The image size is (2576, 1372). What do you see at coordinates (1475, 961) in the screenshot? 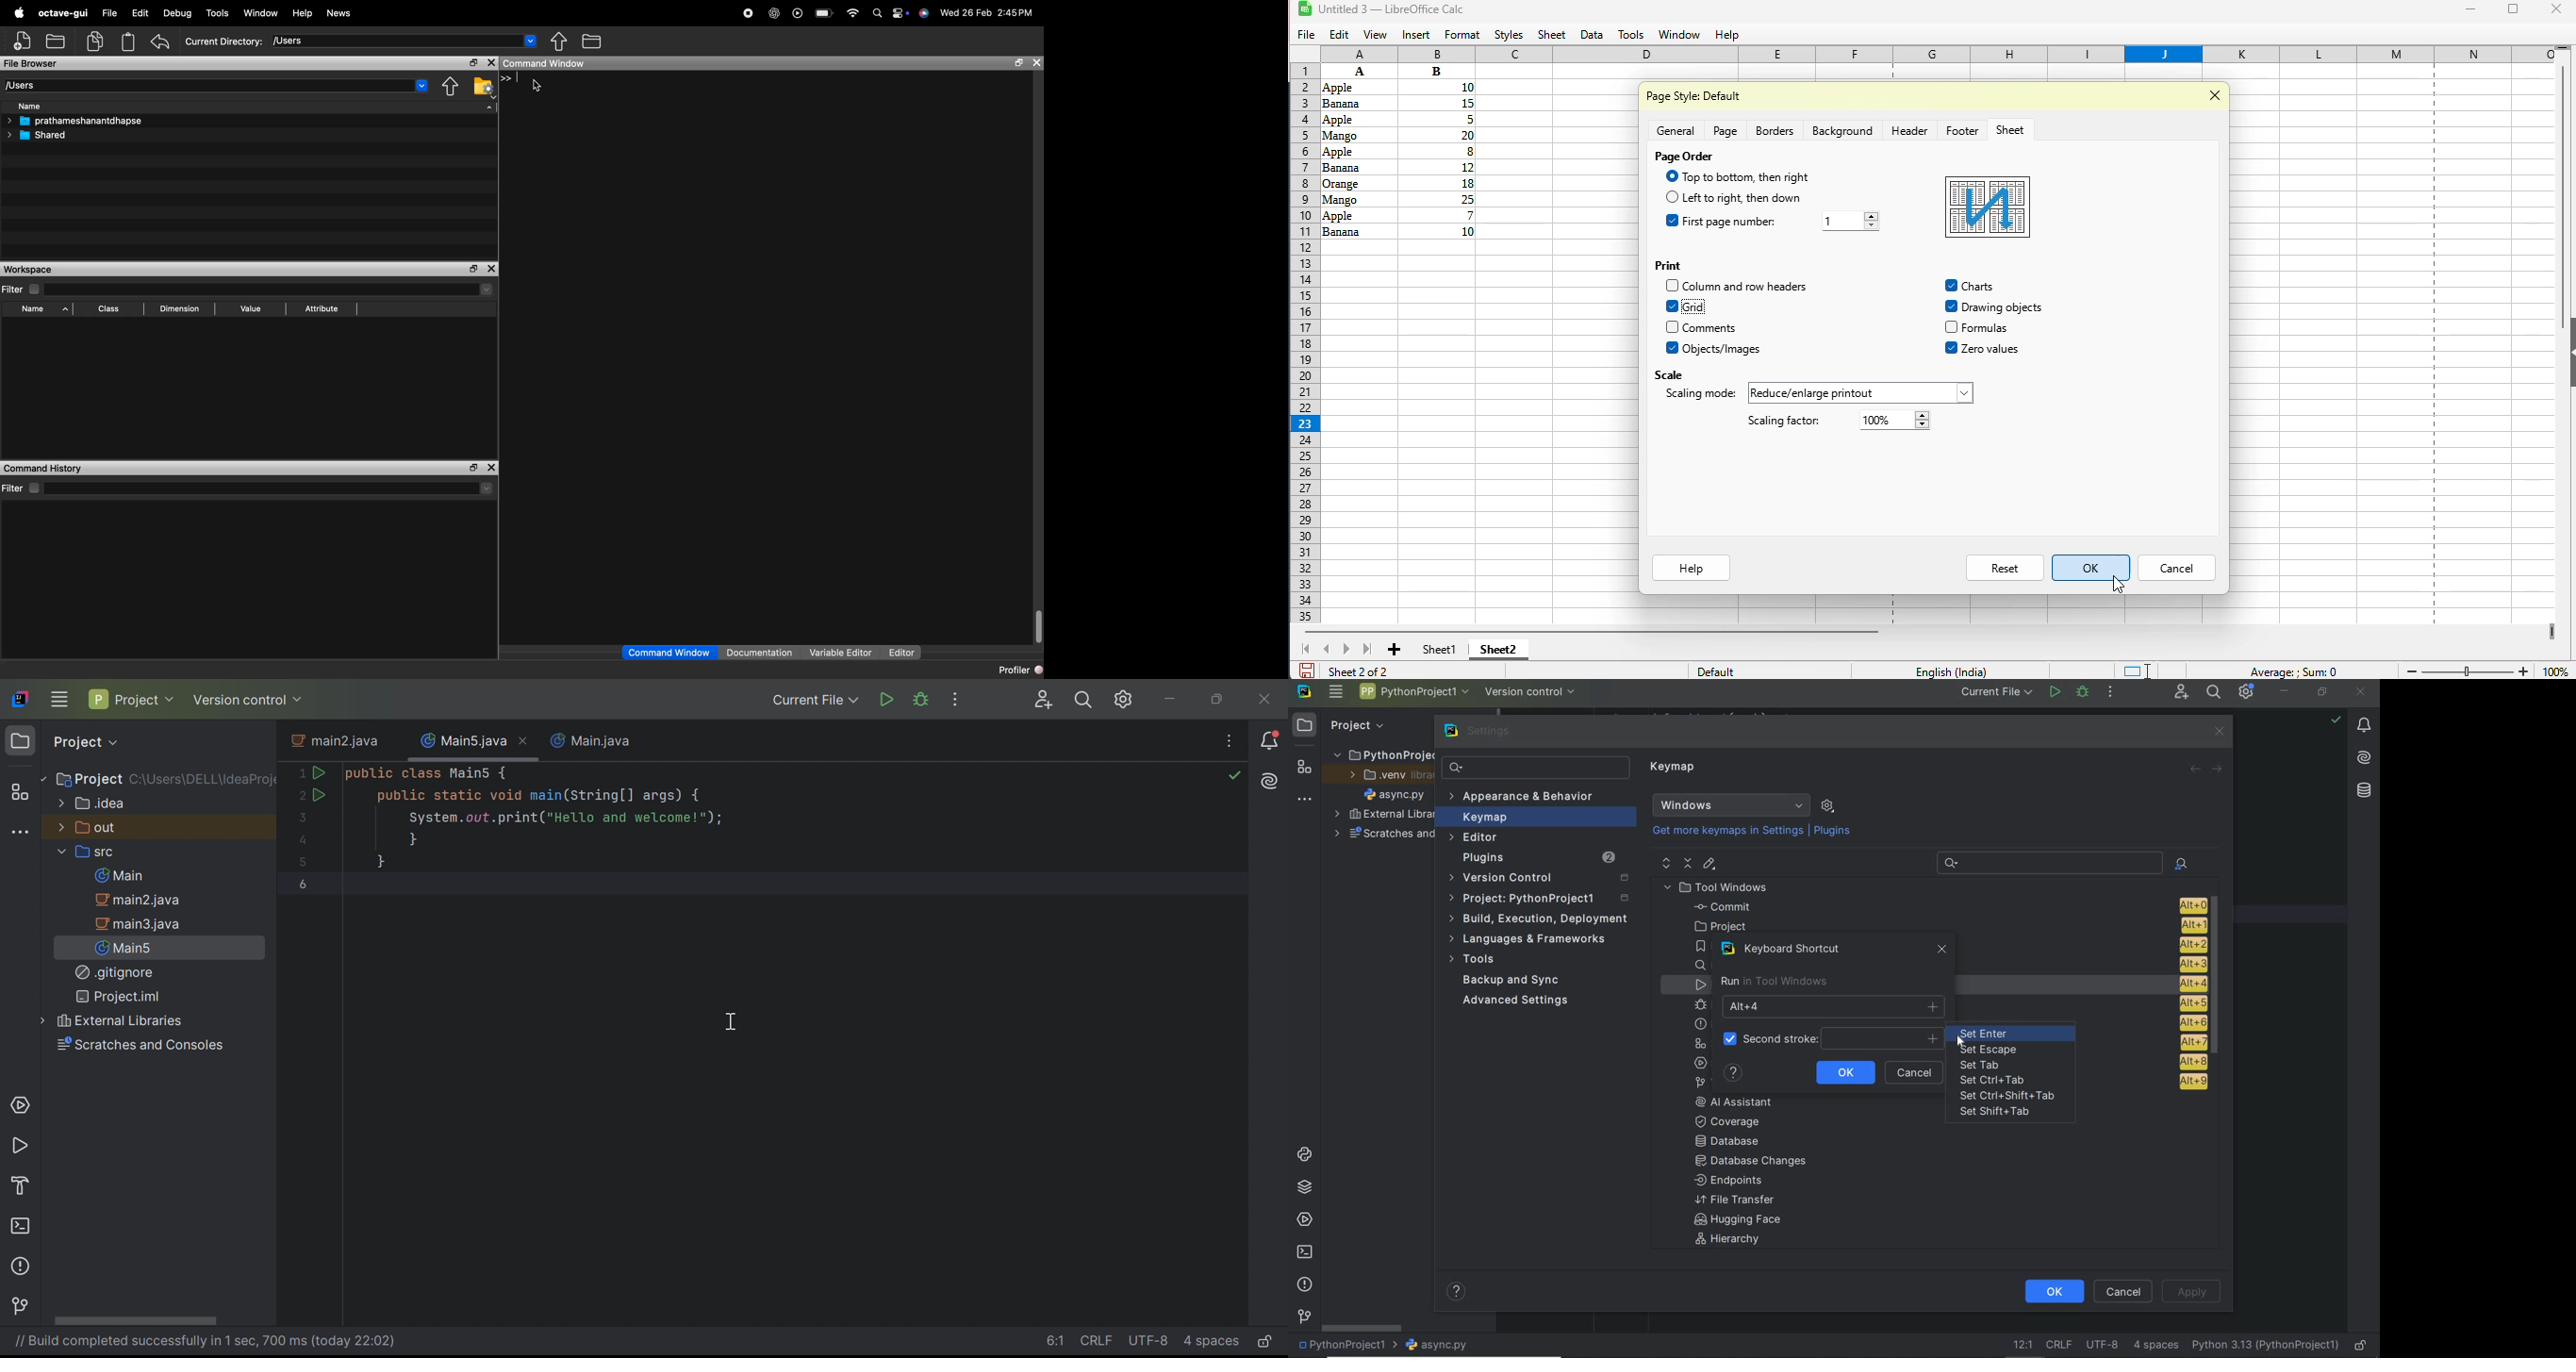
I see `Tools` at bounding box center [1475, 961].